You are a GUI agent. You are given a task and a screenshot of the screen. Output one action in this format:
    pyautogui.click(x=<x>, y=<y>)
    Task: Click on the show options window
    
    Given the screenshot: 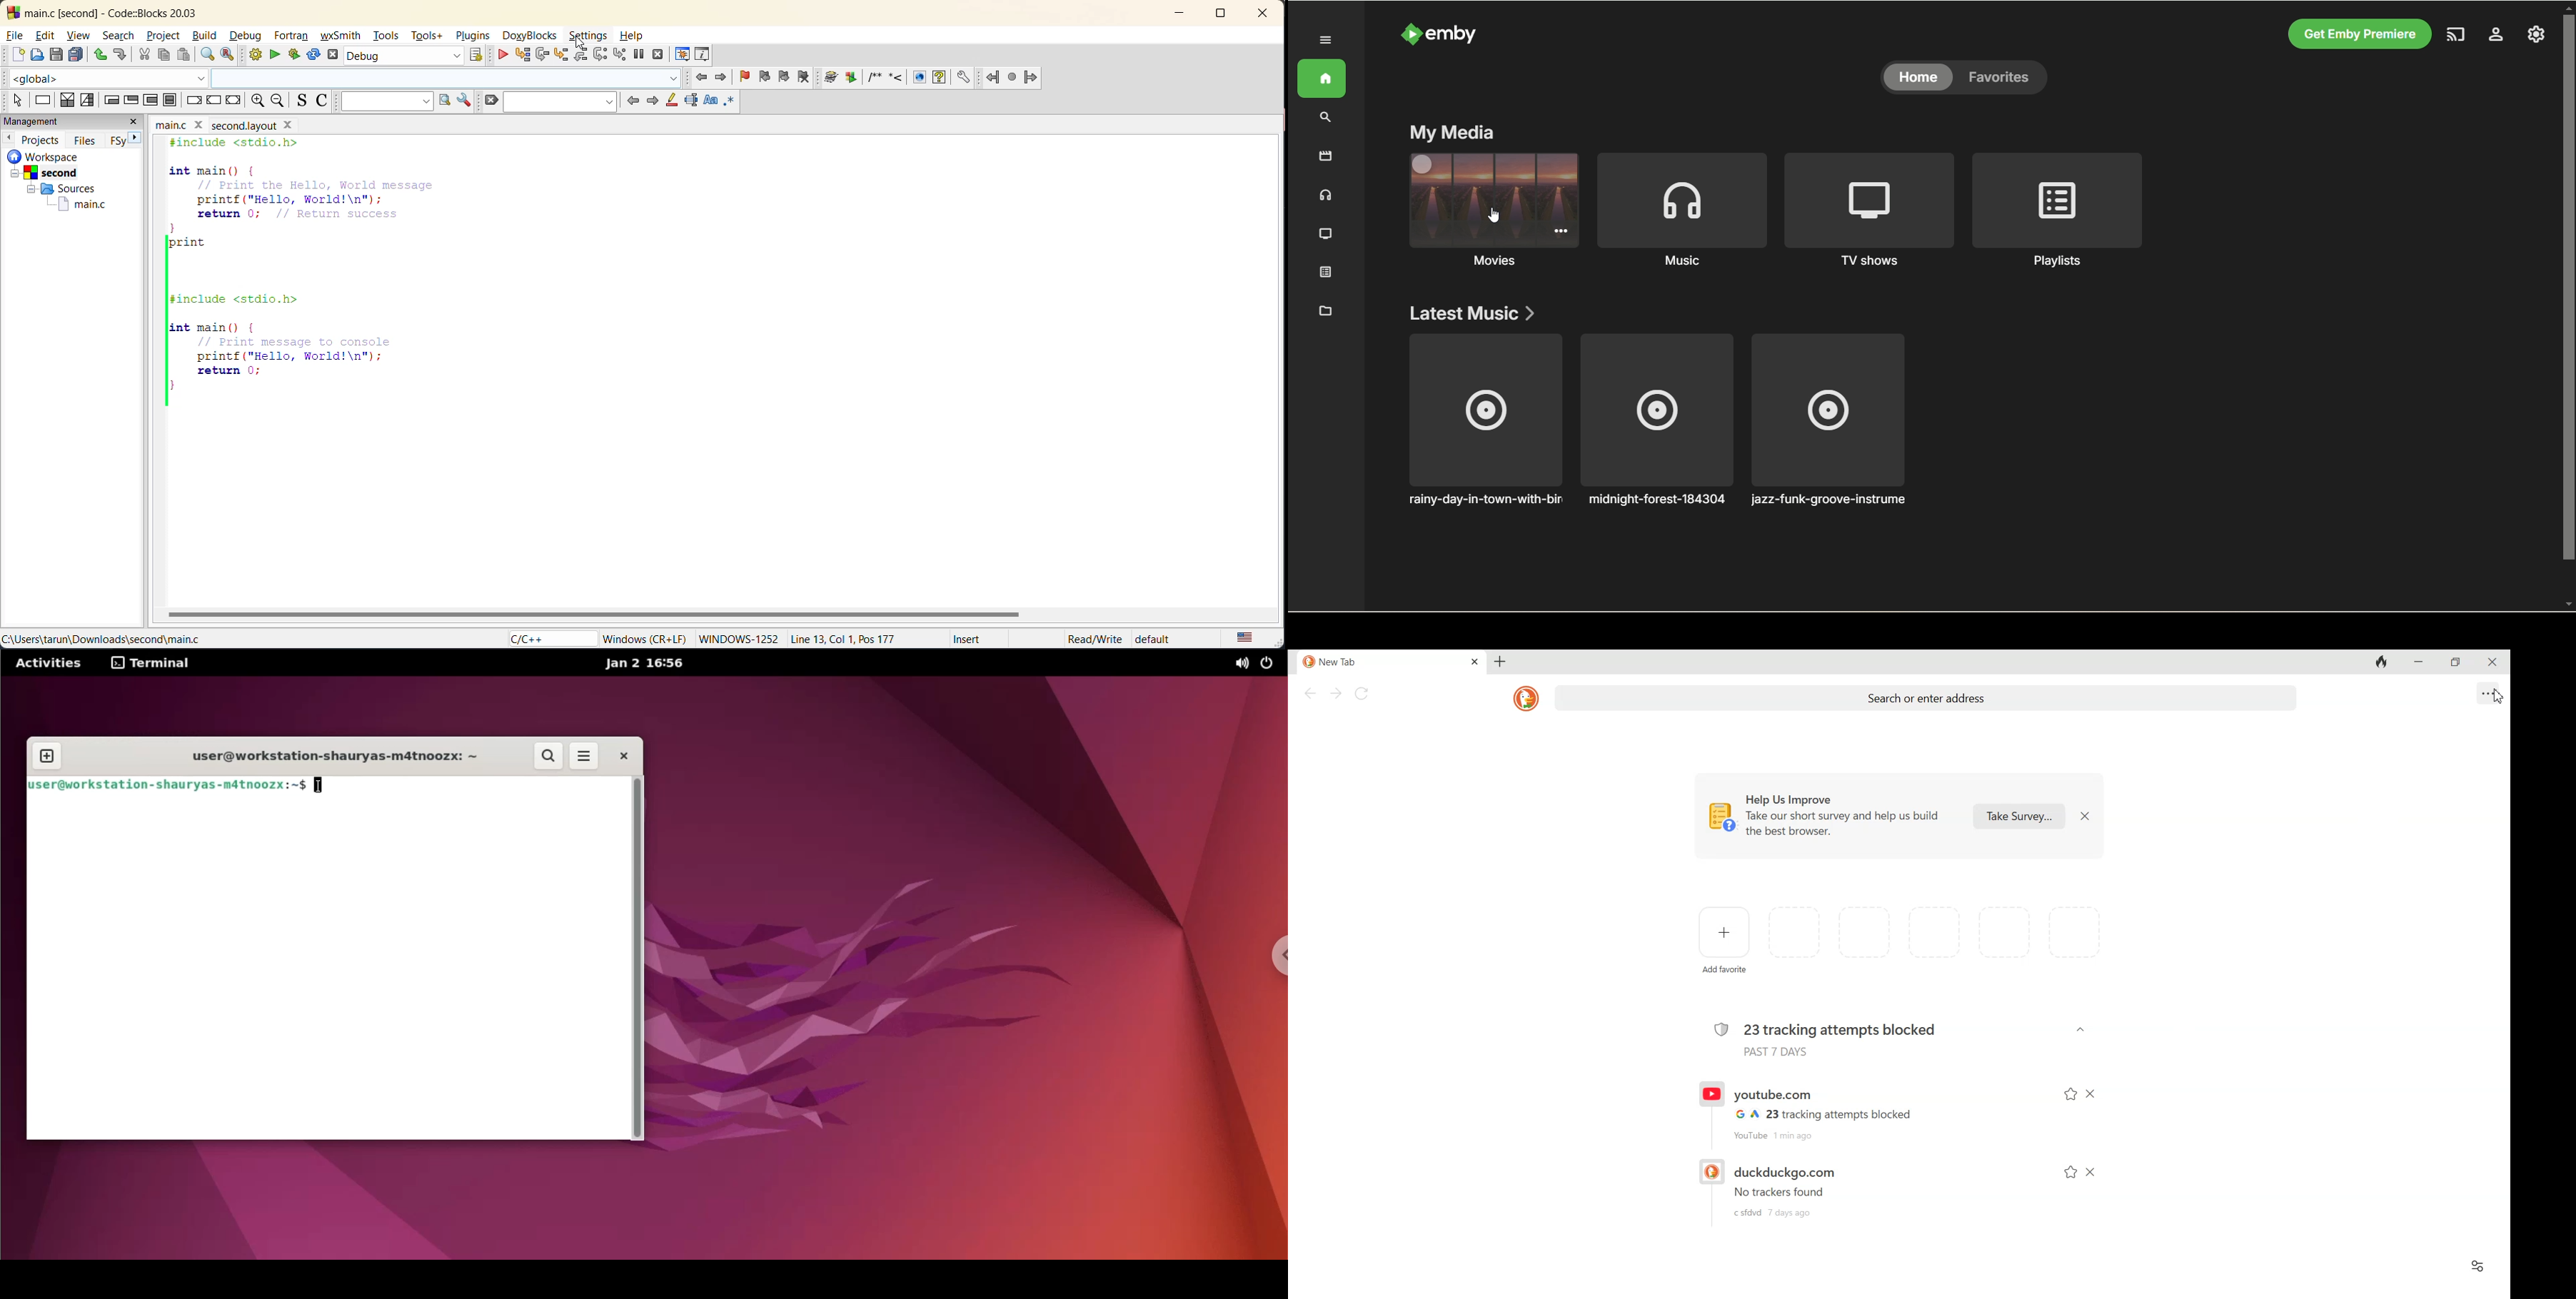 What is the action you would take?
    pyautogui.click(x=461, y=100)
    